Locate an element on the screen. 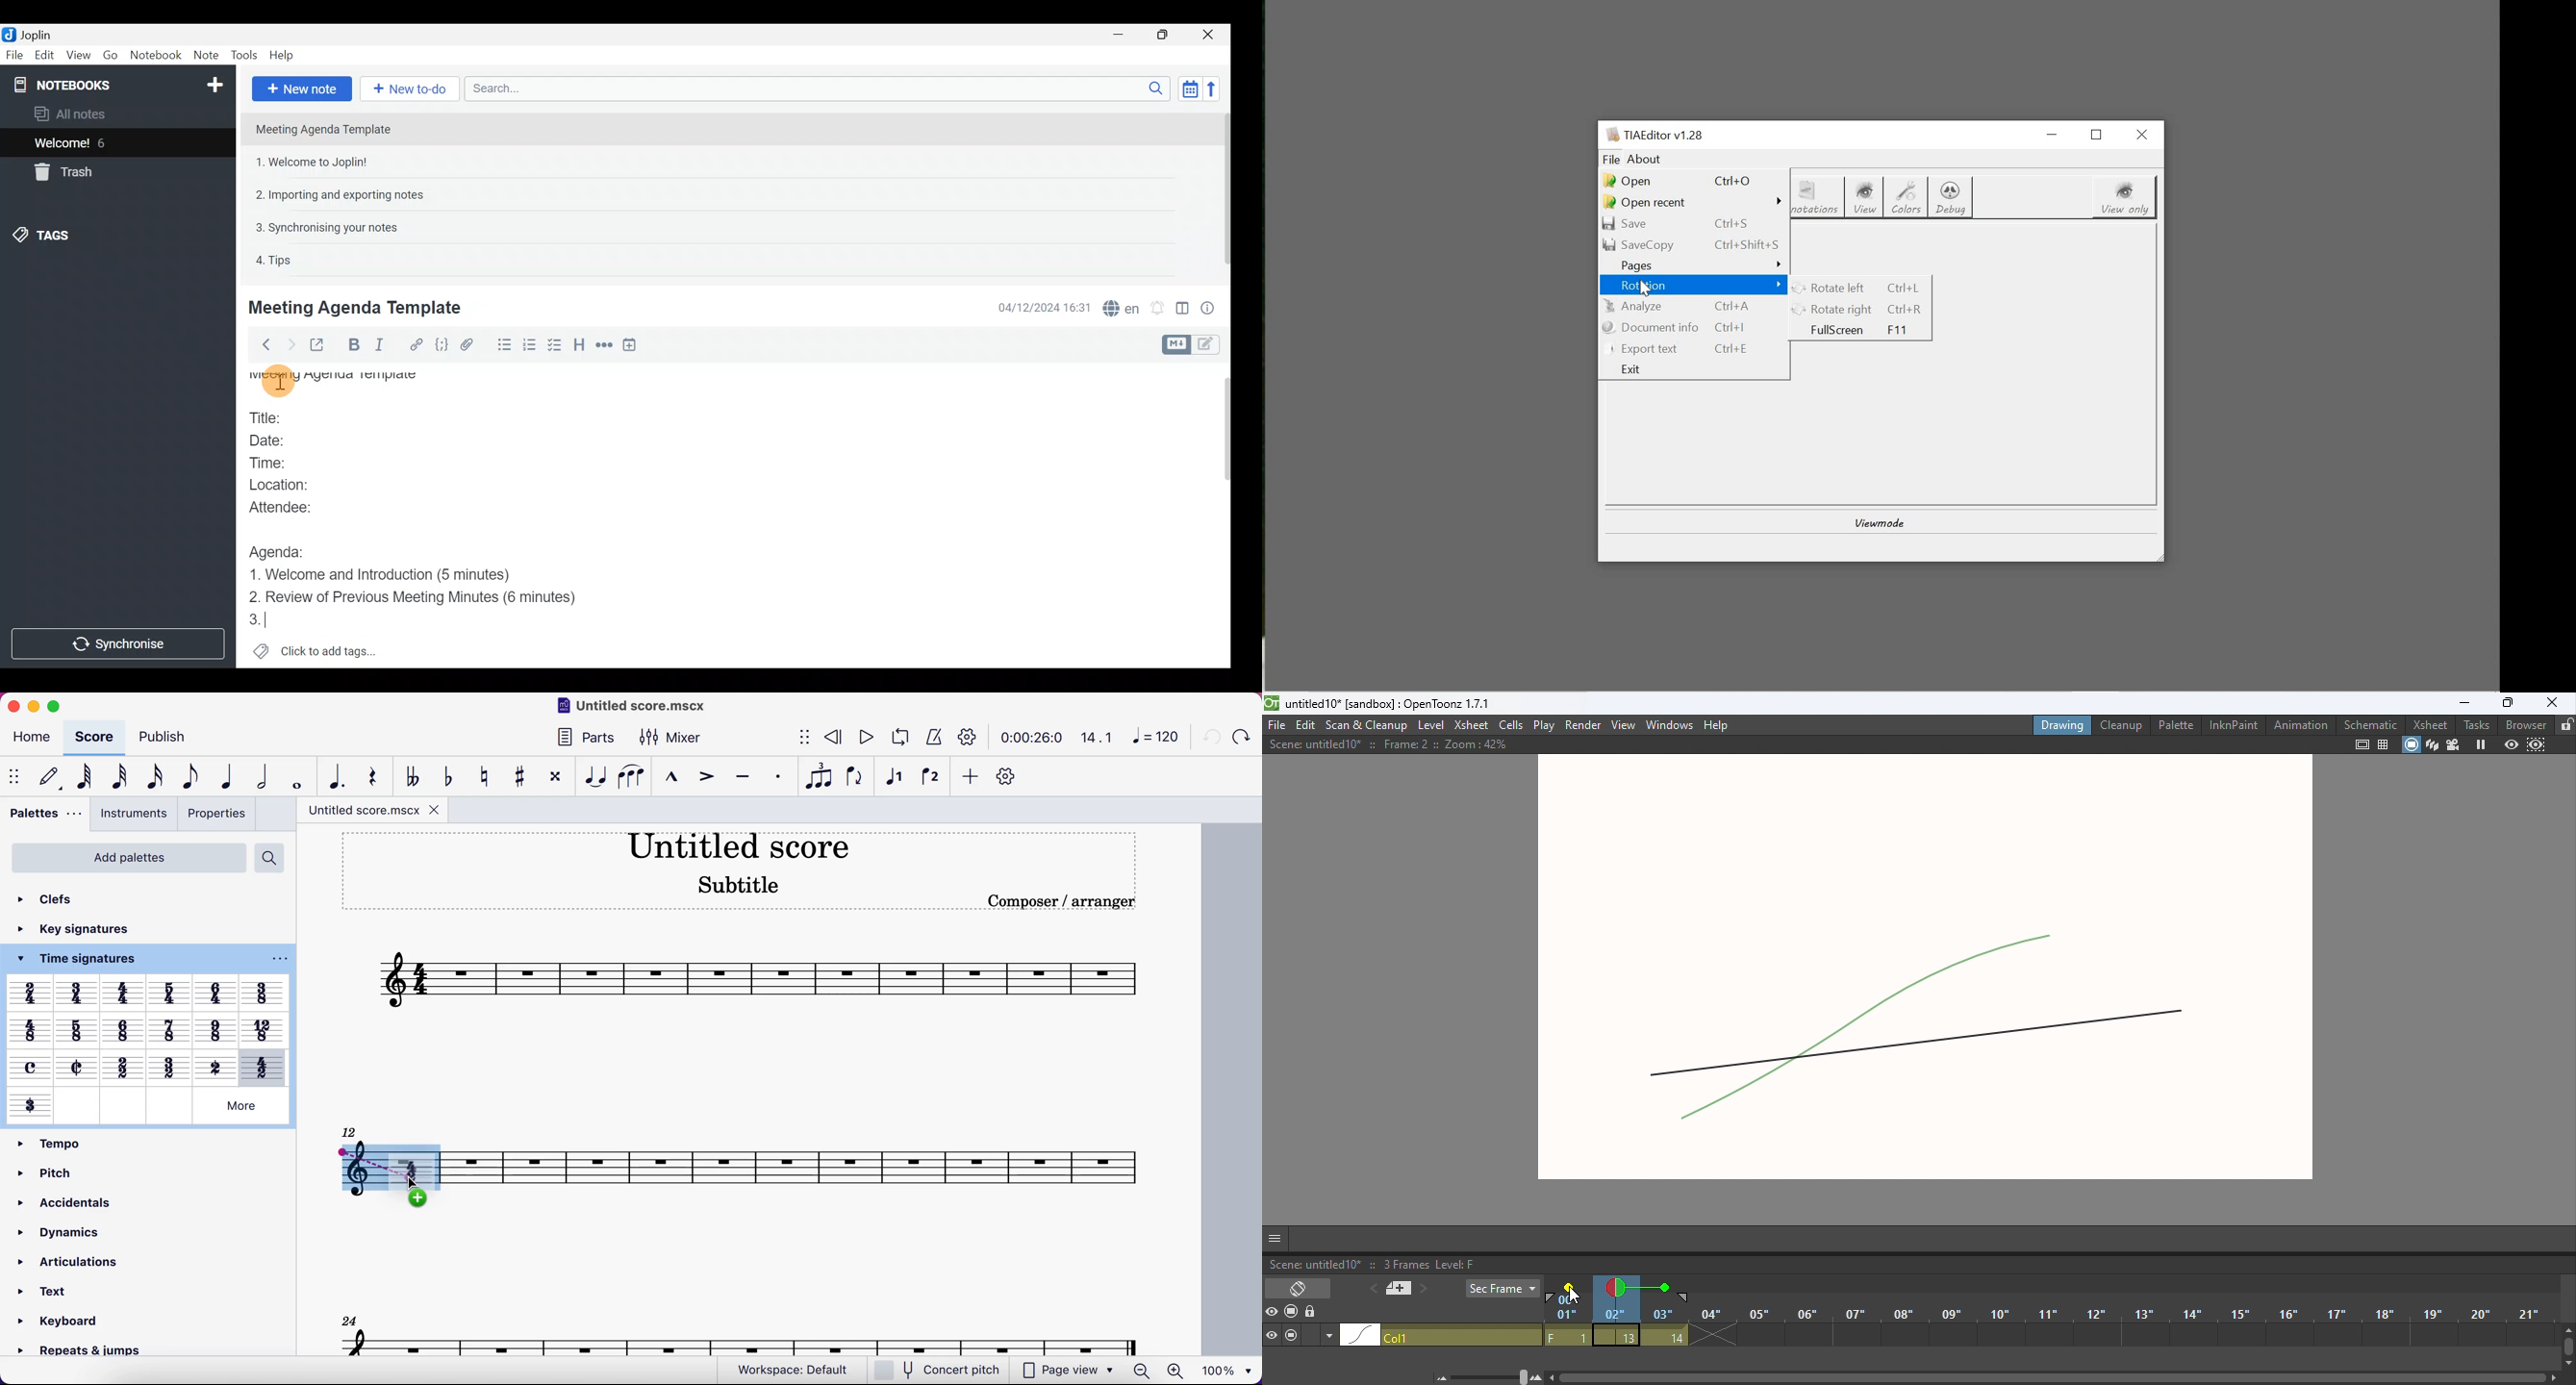 This screenshot has height=1400, width=2576. undo is located at coordinates (1211, 735).